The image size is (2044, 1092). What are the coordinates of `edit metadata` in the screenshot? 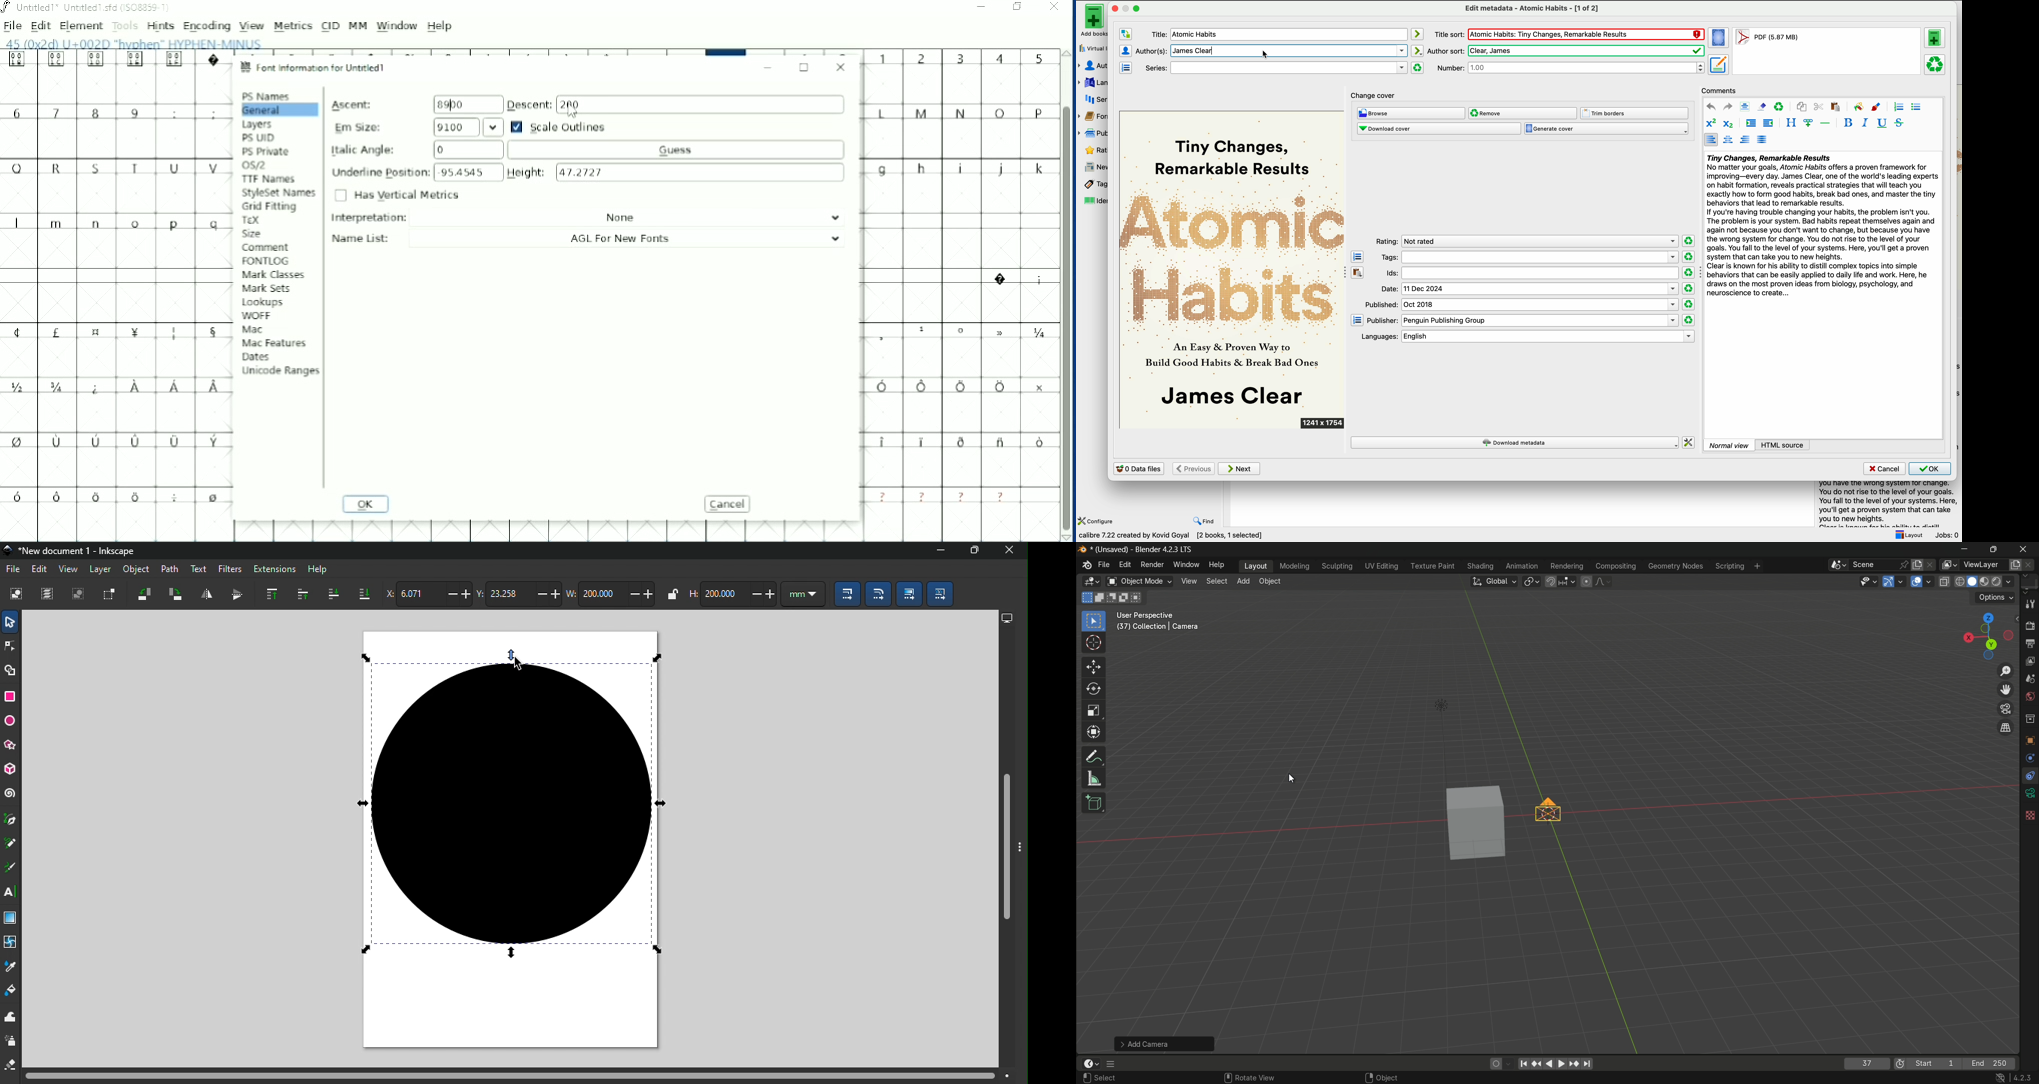 It's located at (1531, 8).